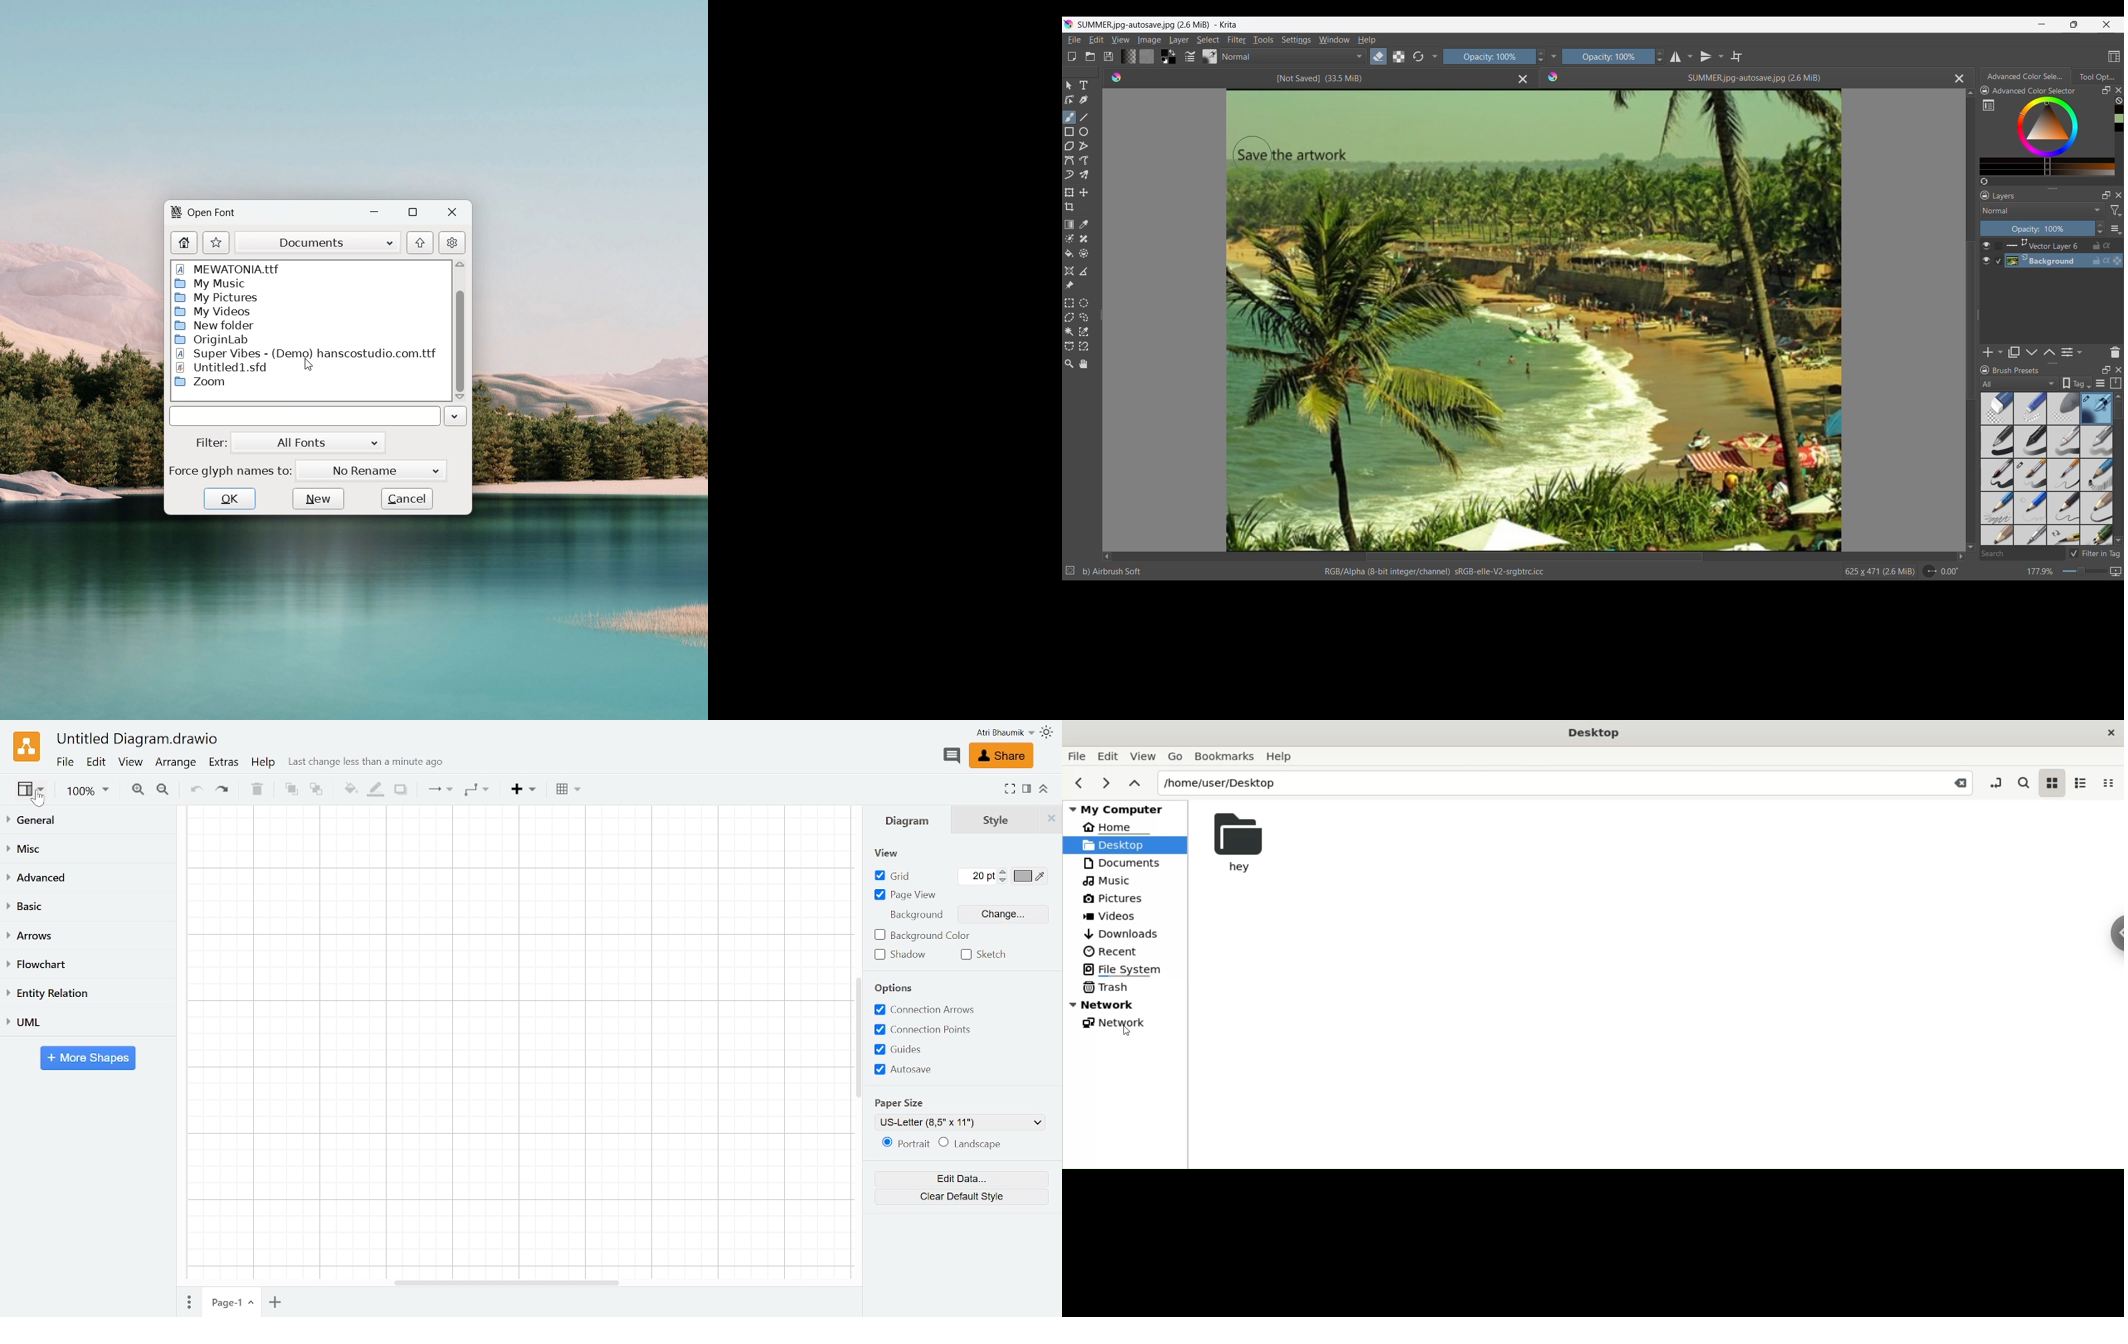 This screenshot has height=1344, width=2128. What do you see at coordinates (1736, 56) in the screenshot?
I see `Wrap around mode` at bounding box center [1736, 56].